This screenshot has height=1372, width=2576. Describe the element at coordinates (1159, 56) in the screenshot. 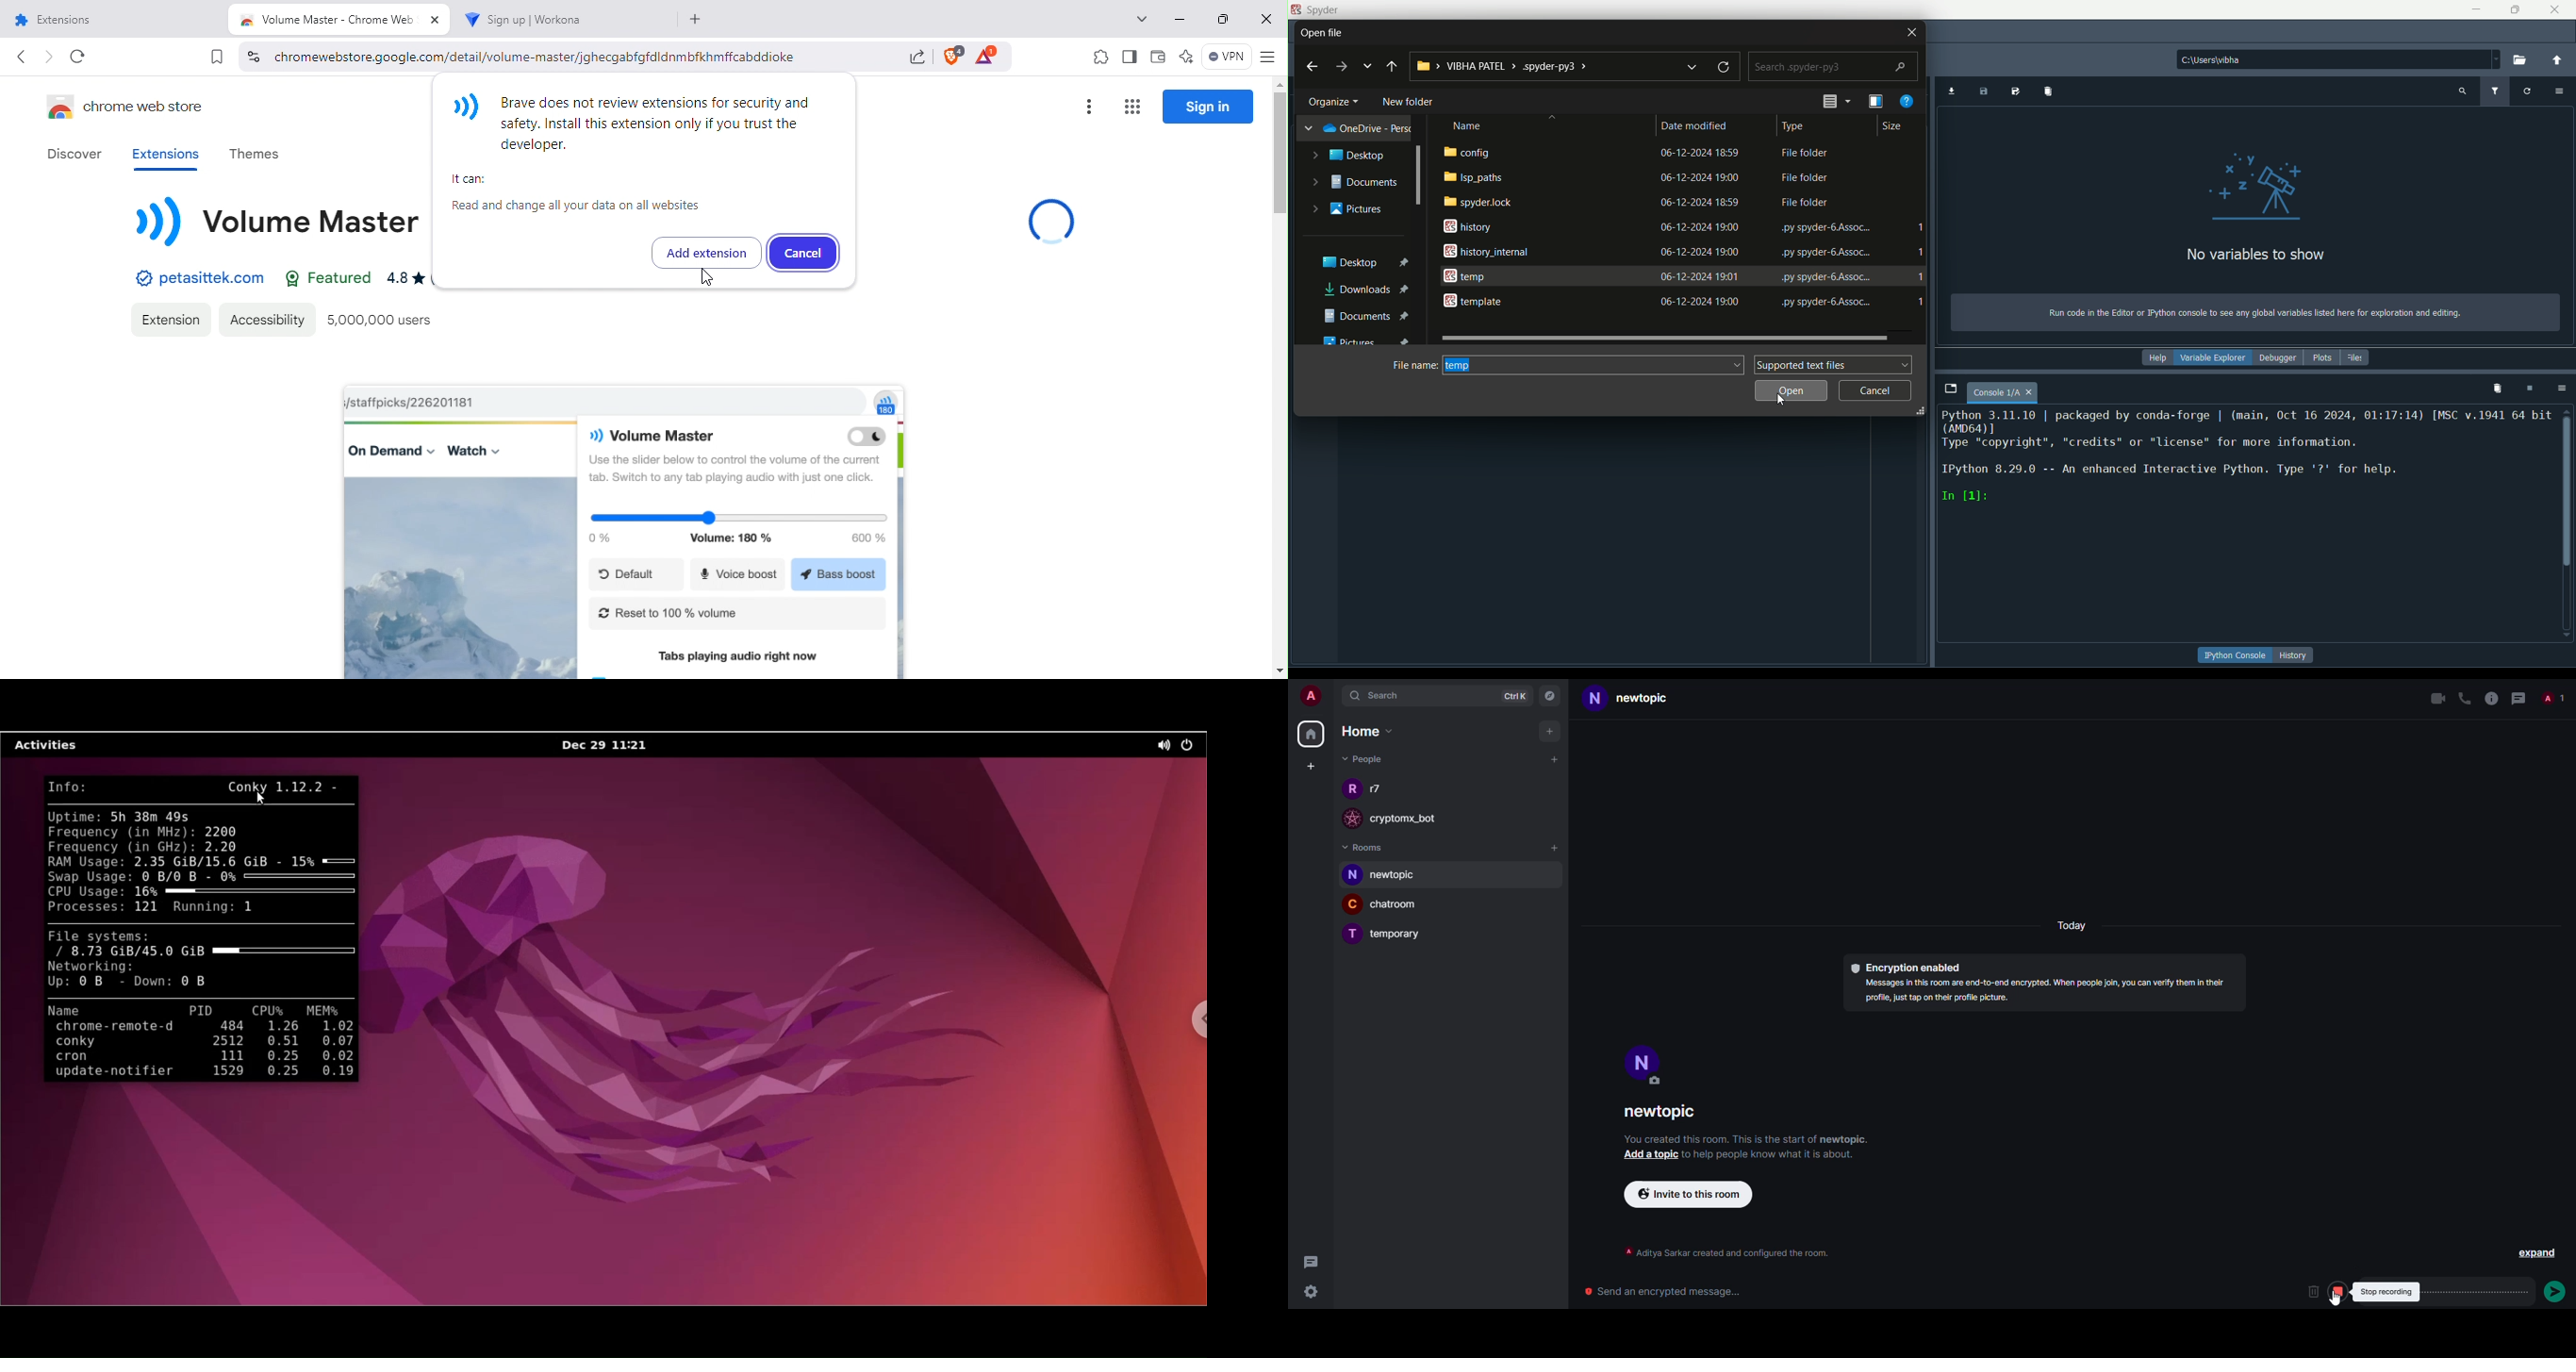

I see `Wallet` at that location.